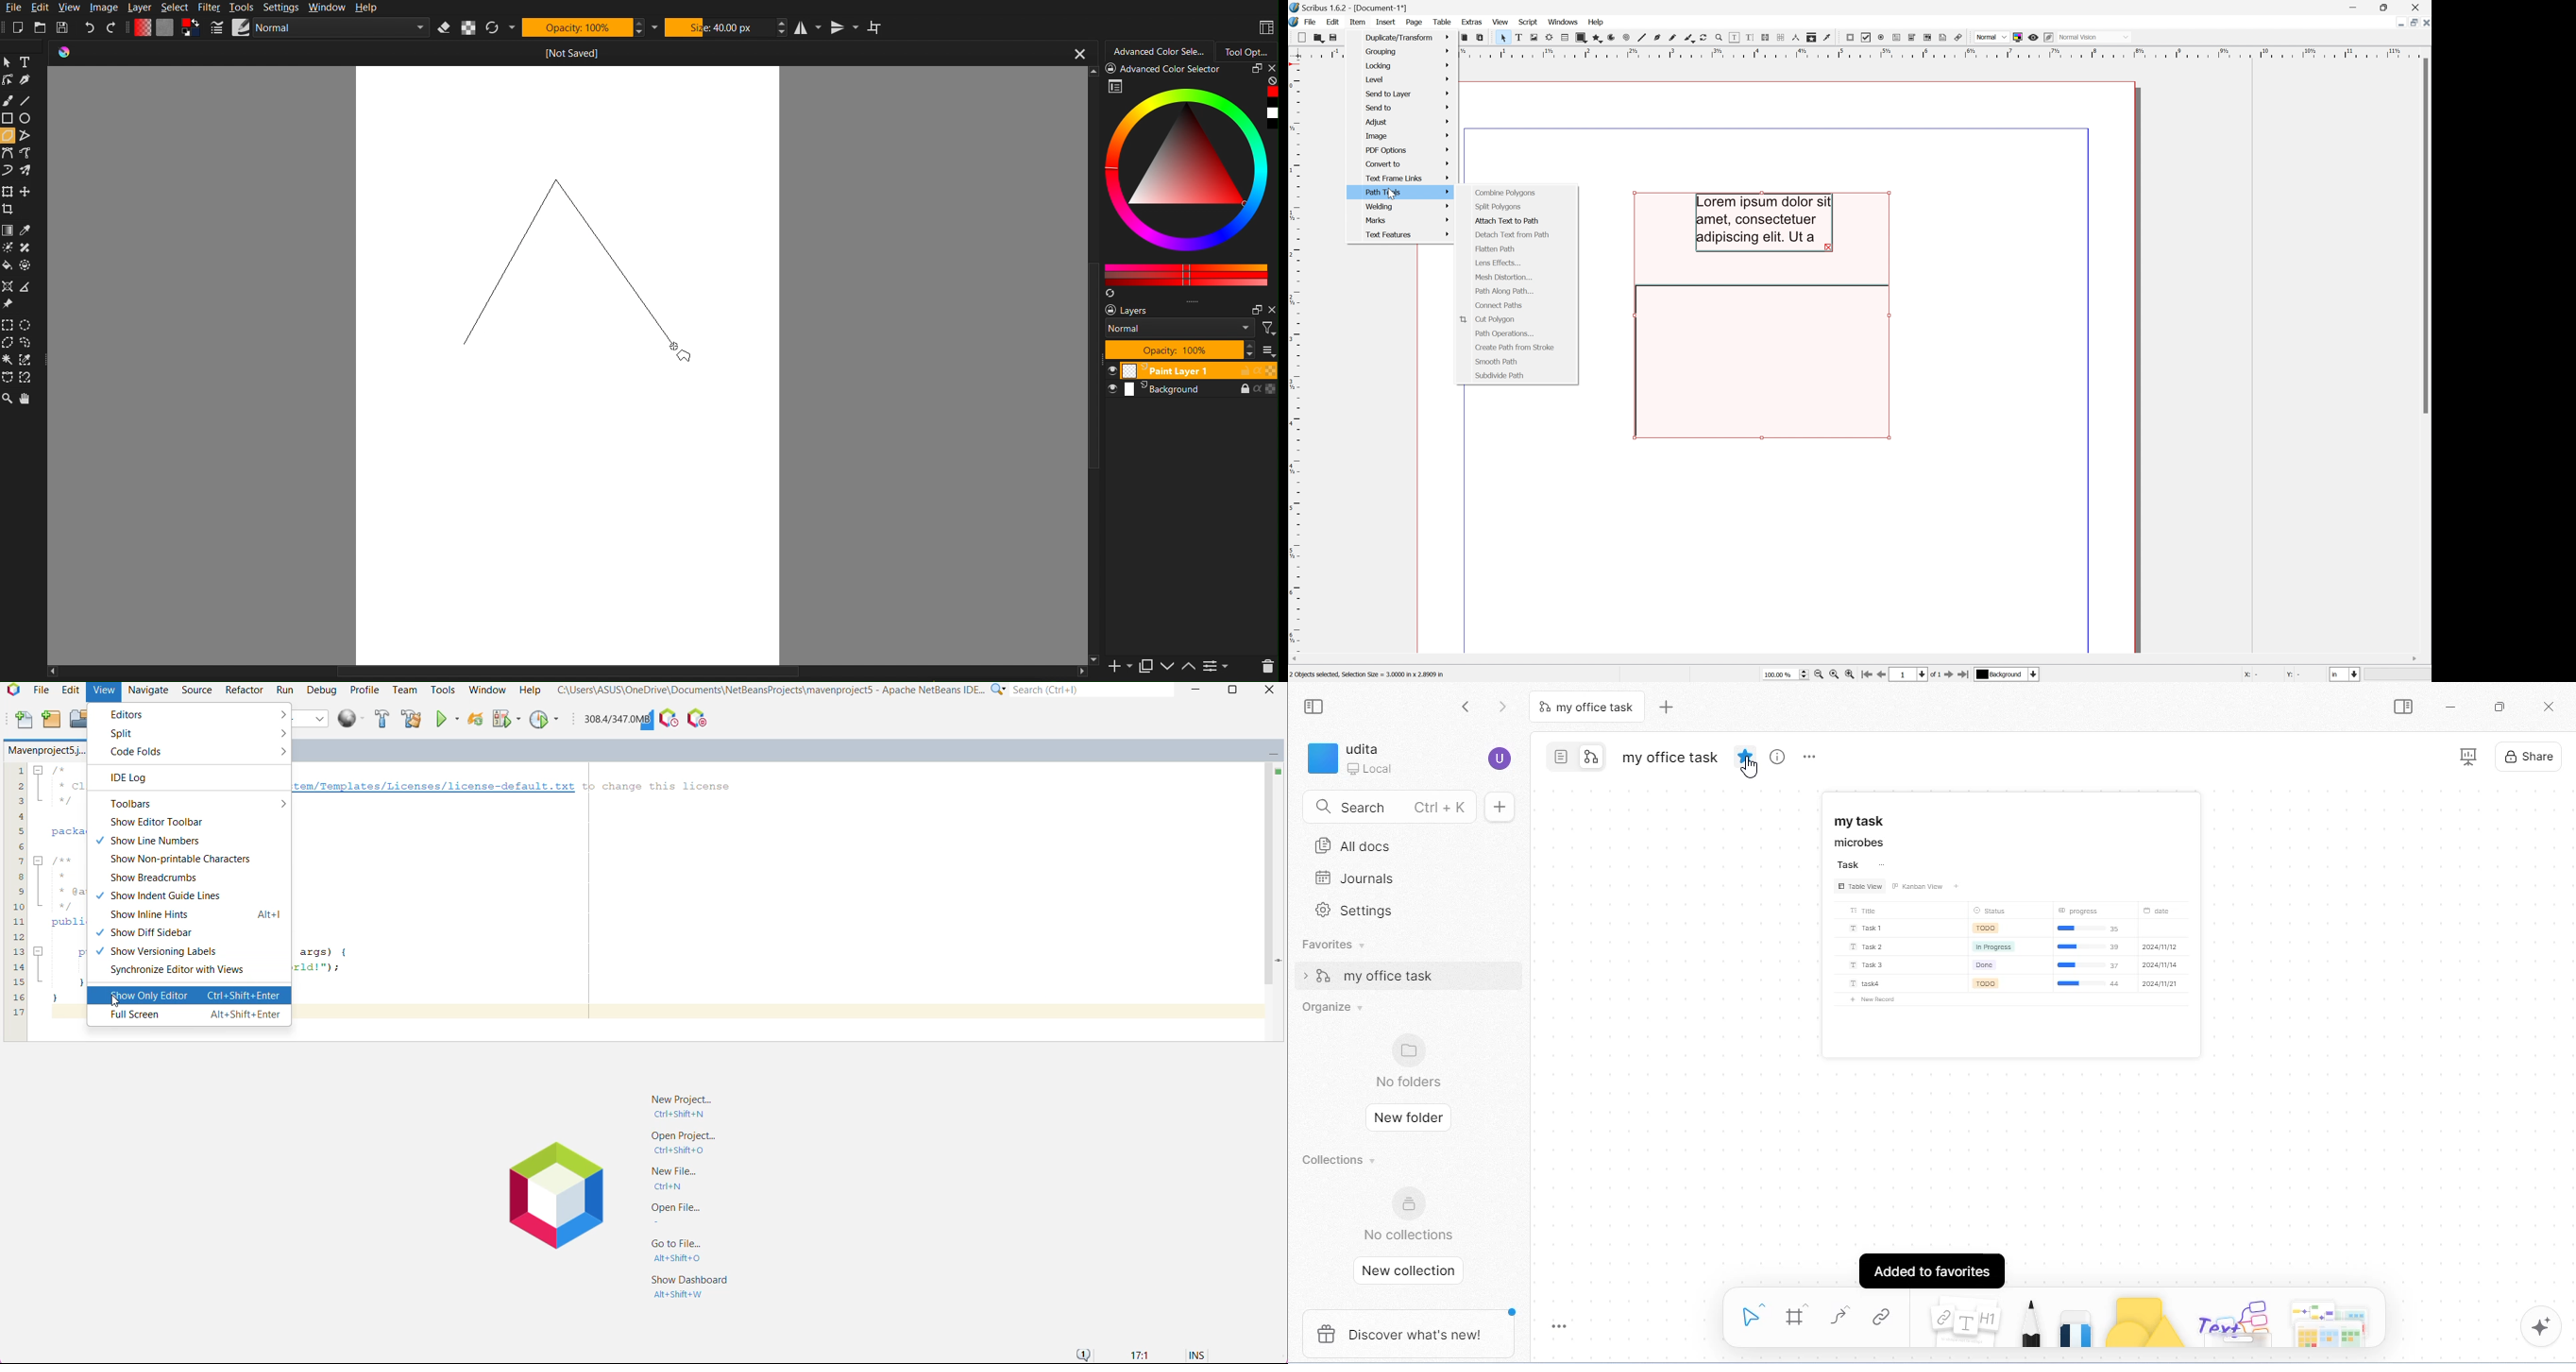 This screenshot has height=1372, width=2576. I want to click on PDF list box, so click(1928, 37).